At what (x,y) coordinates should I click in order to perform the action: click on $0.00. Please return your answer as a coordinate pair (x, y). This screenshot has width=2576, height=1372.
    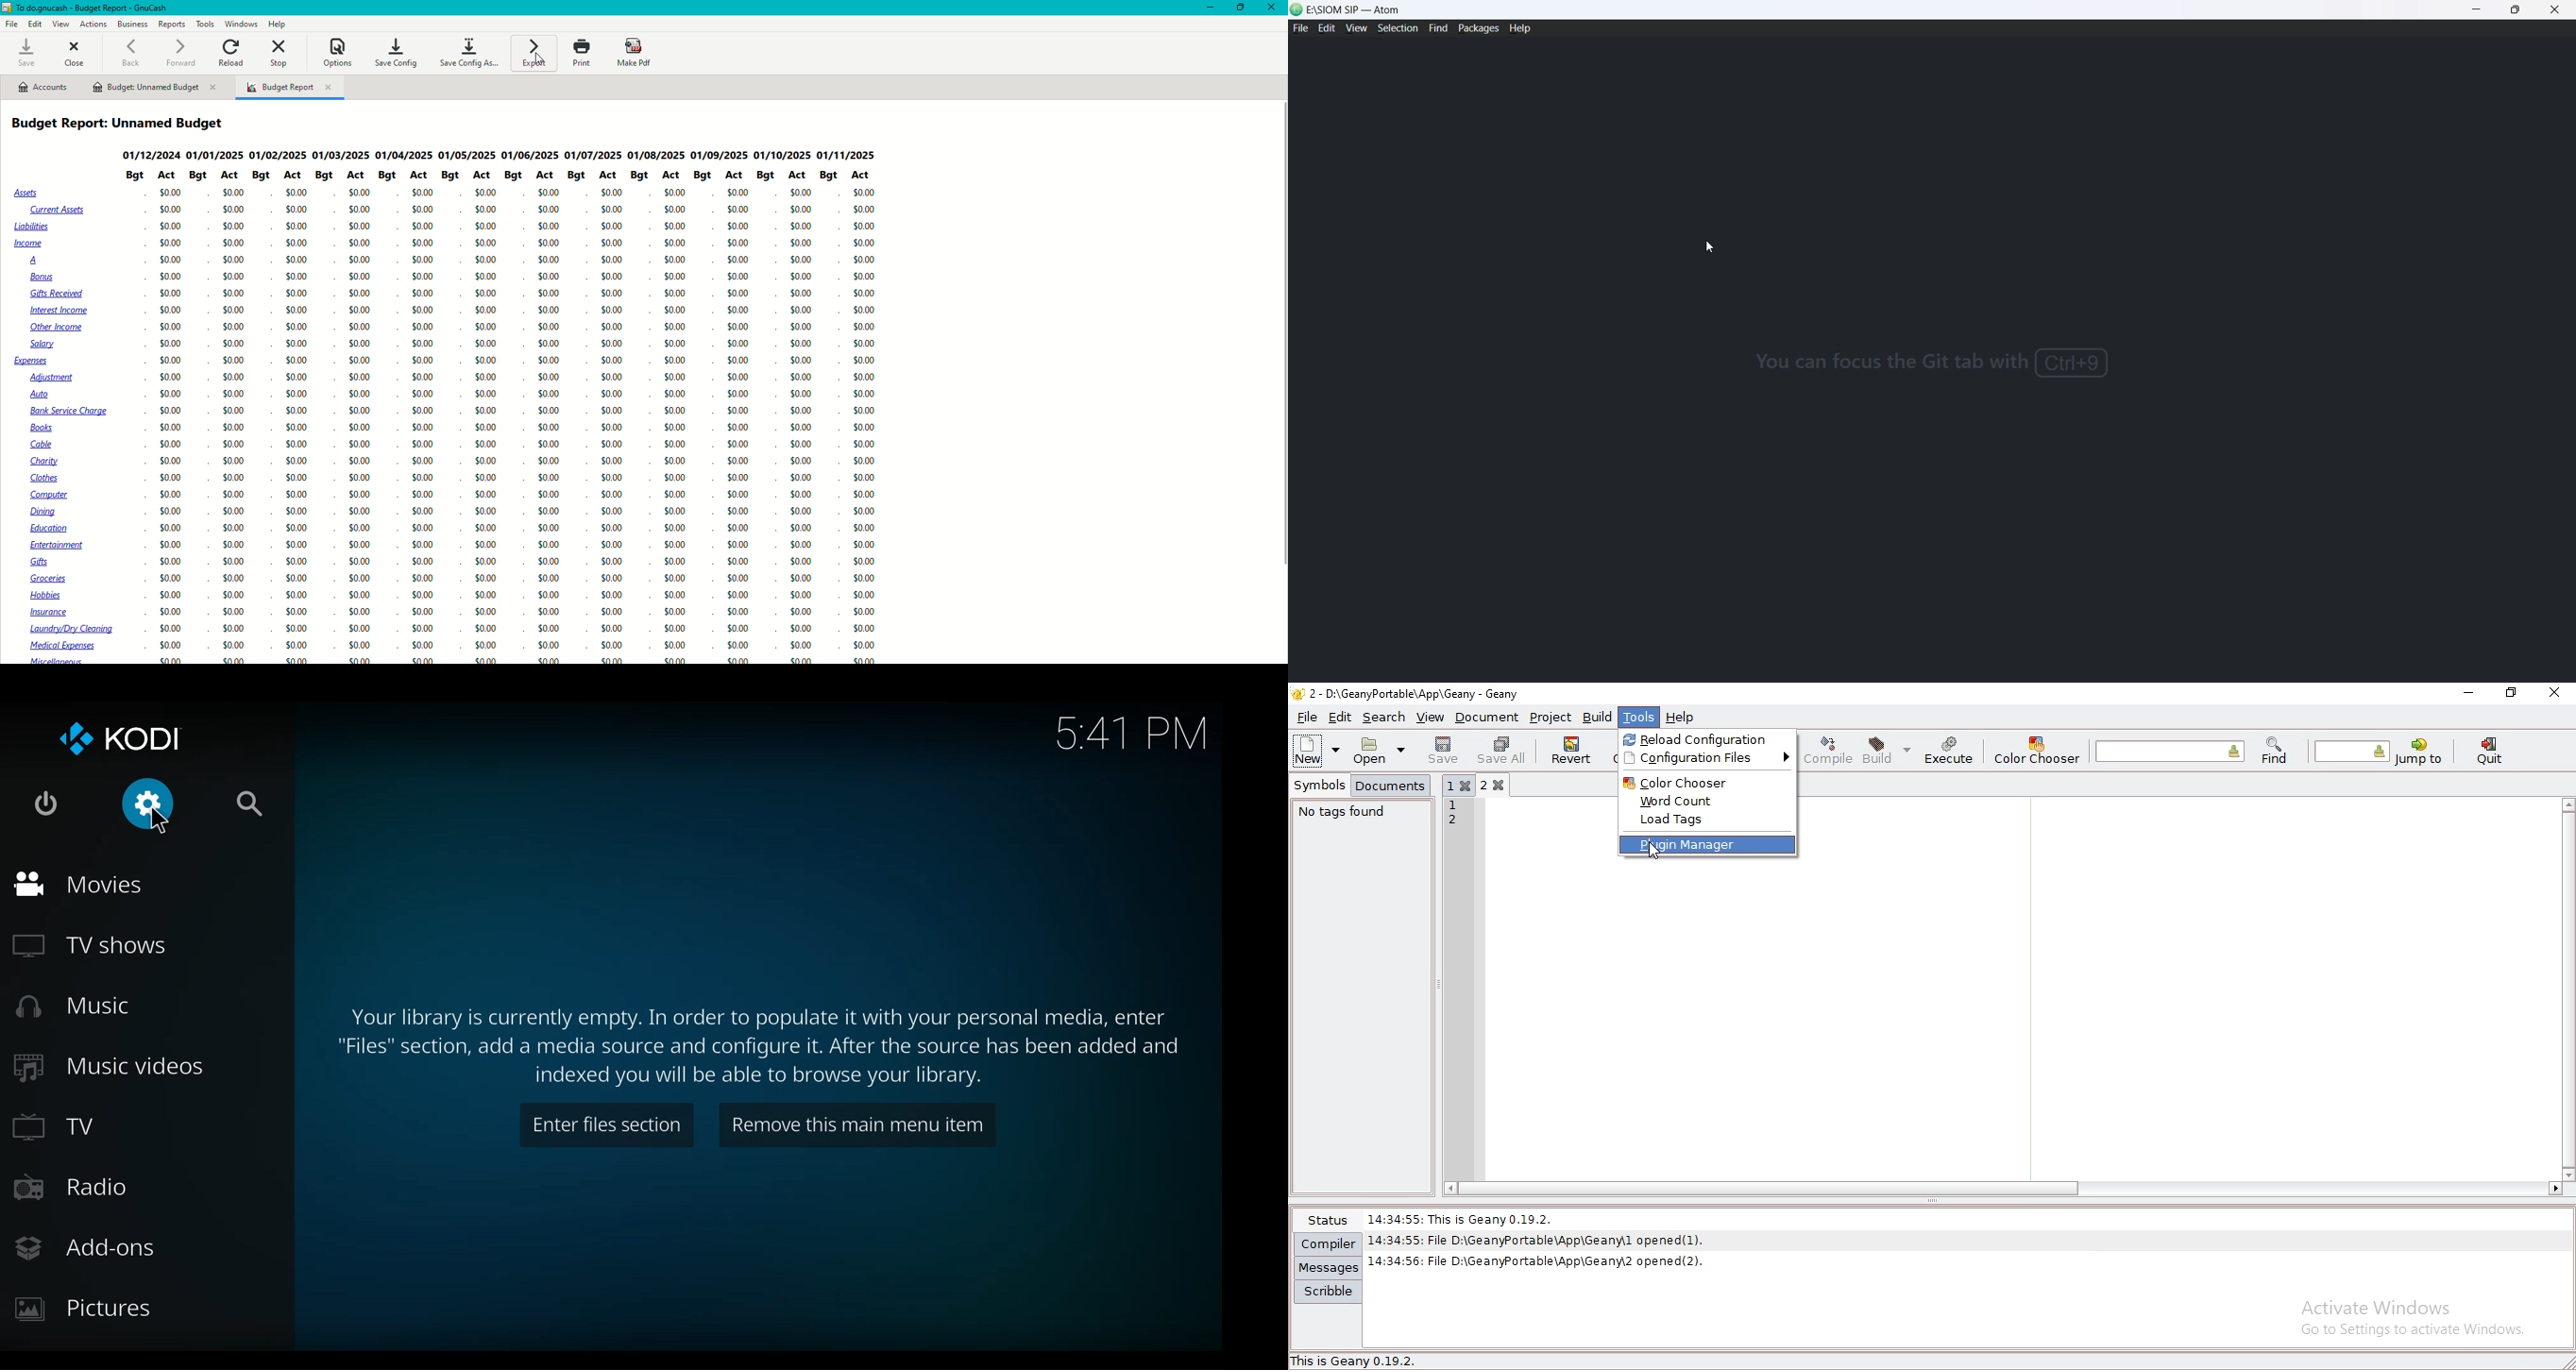
    Looking at the image, I should click on (424, 344).